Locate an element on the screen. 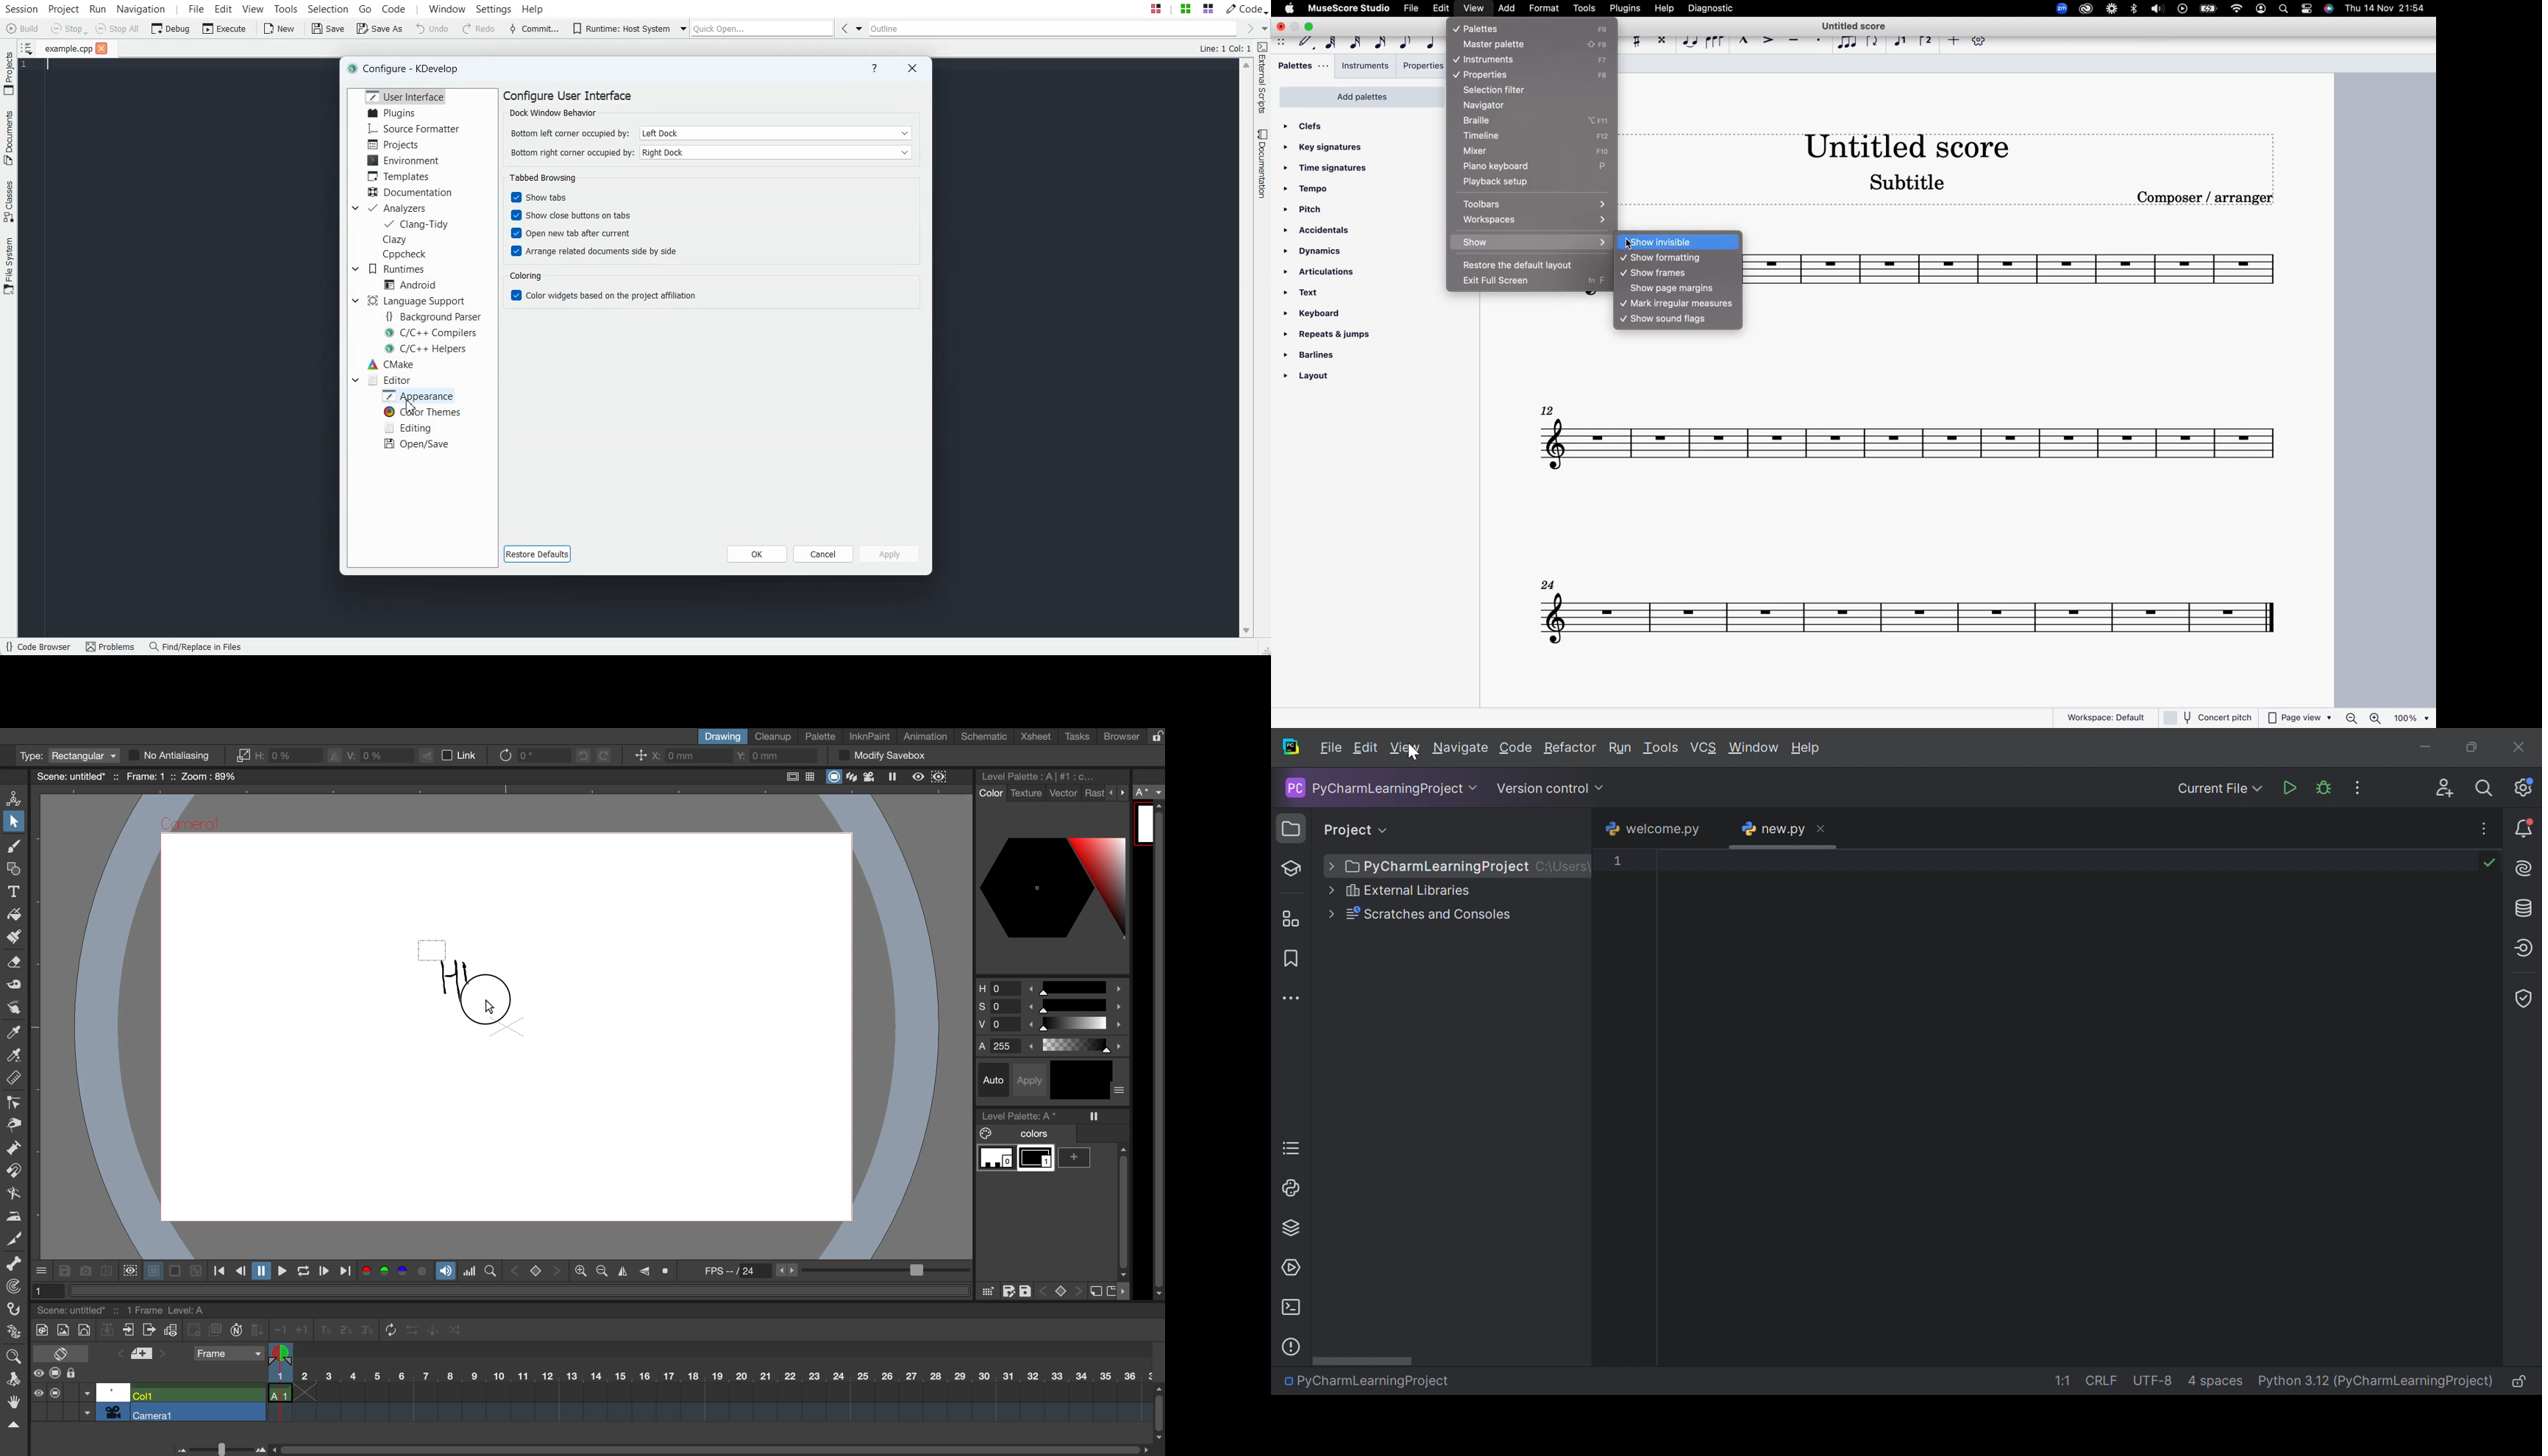 This screenshot has width=2548, height=1456. Project is located at coordinates (1293, 827).